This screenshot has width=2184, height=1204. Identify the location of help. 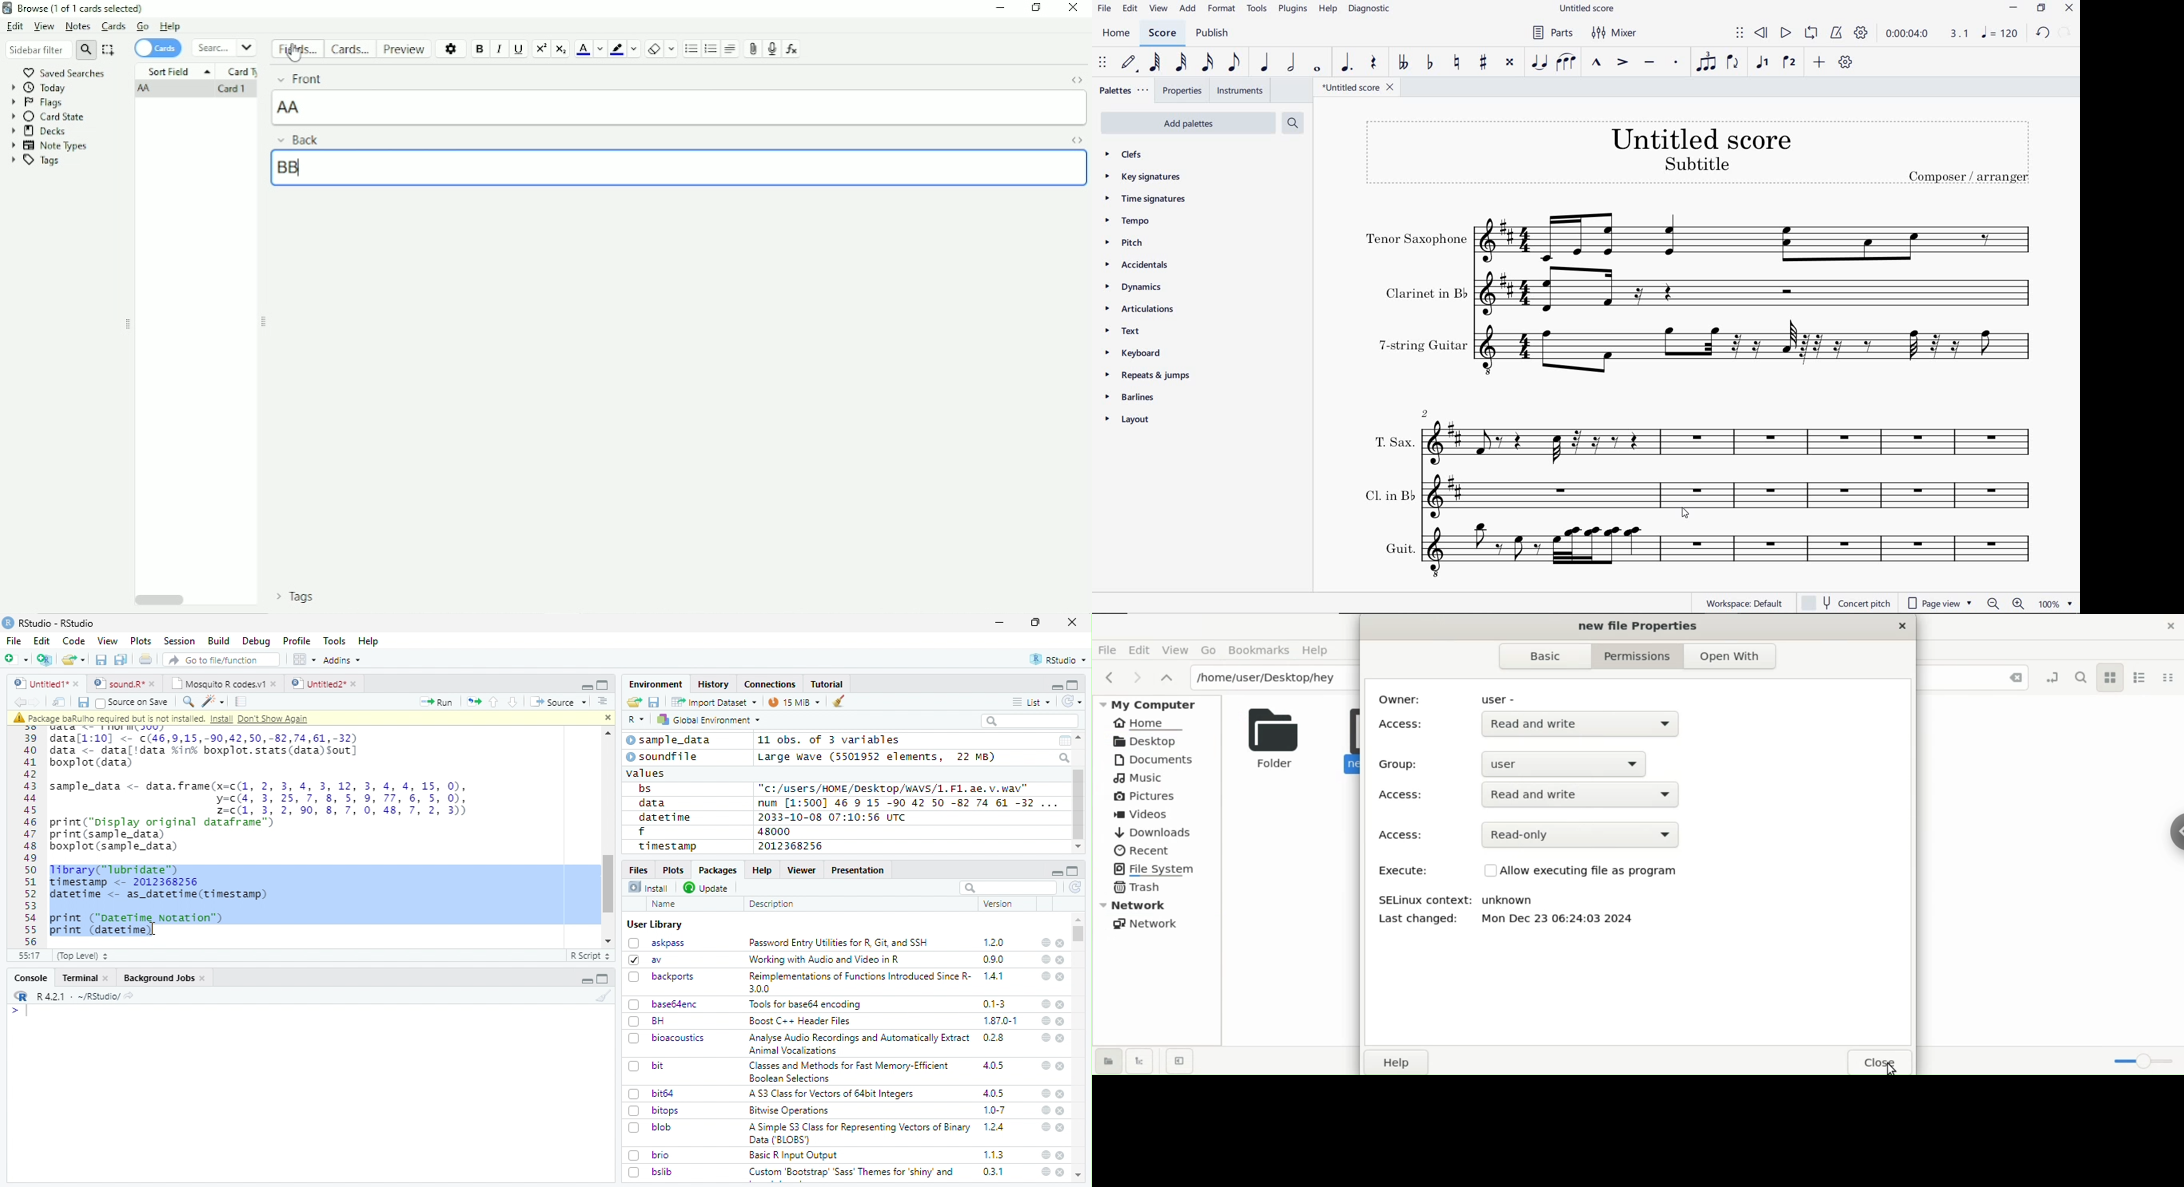
(1045, 1173).